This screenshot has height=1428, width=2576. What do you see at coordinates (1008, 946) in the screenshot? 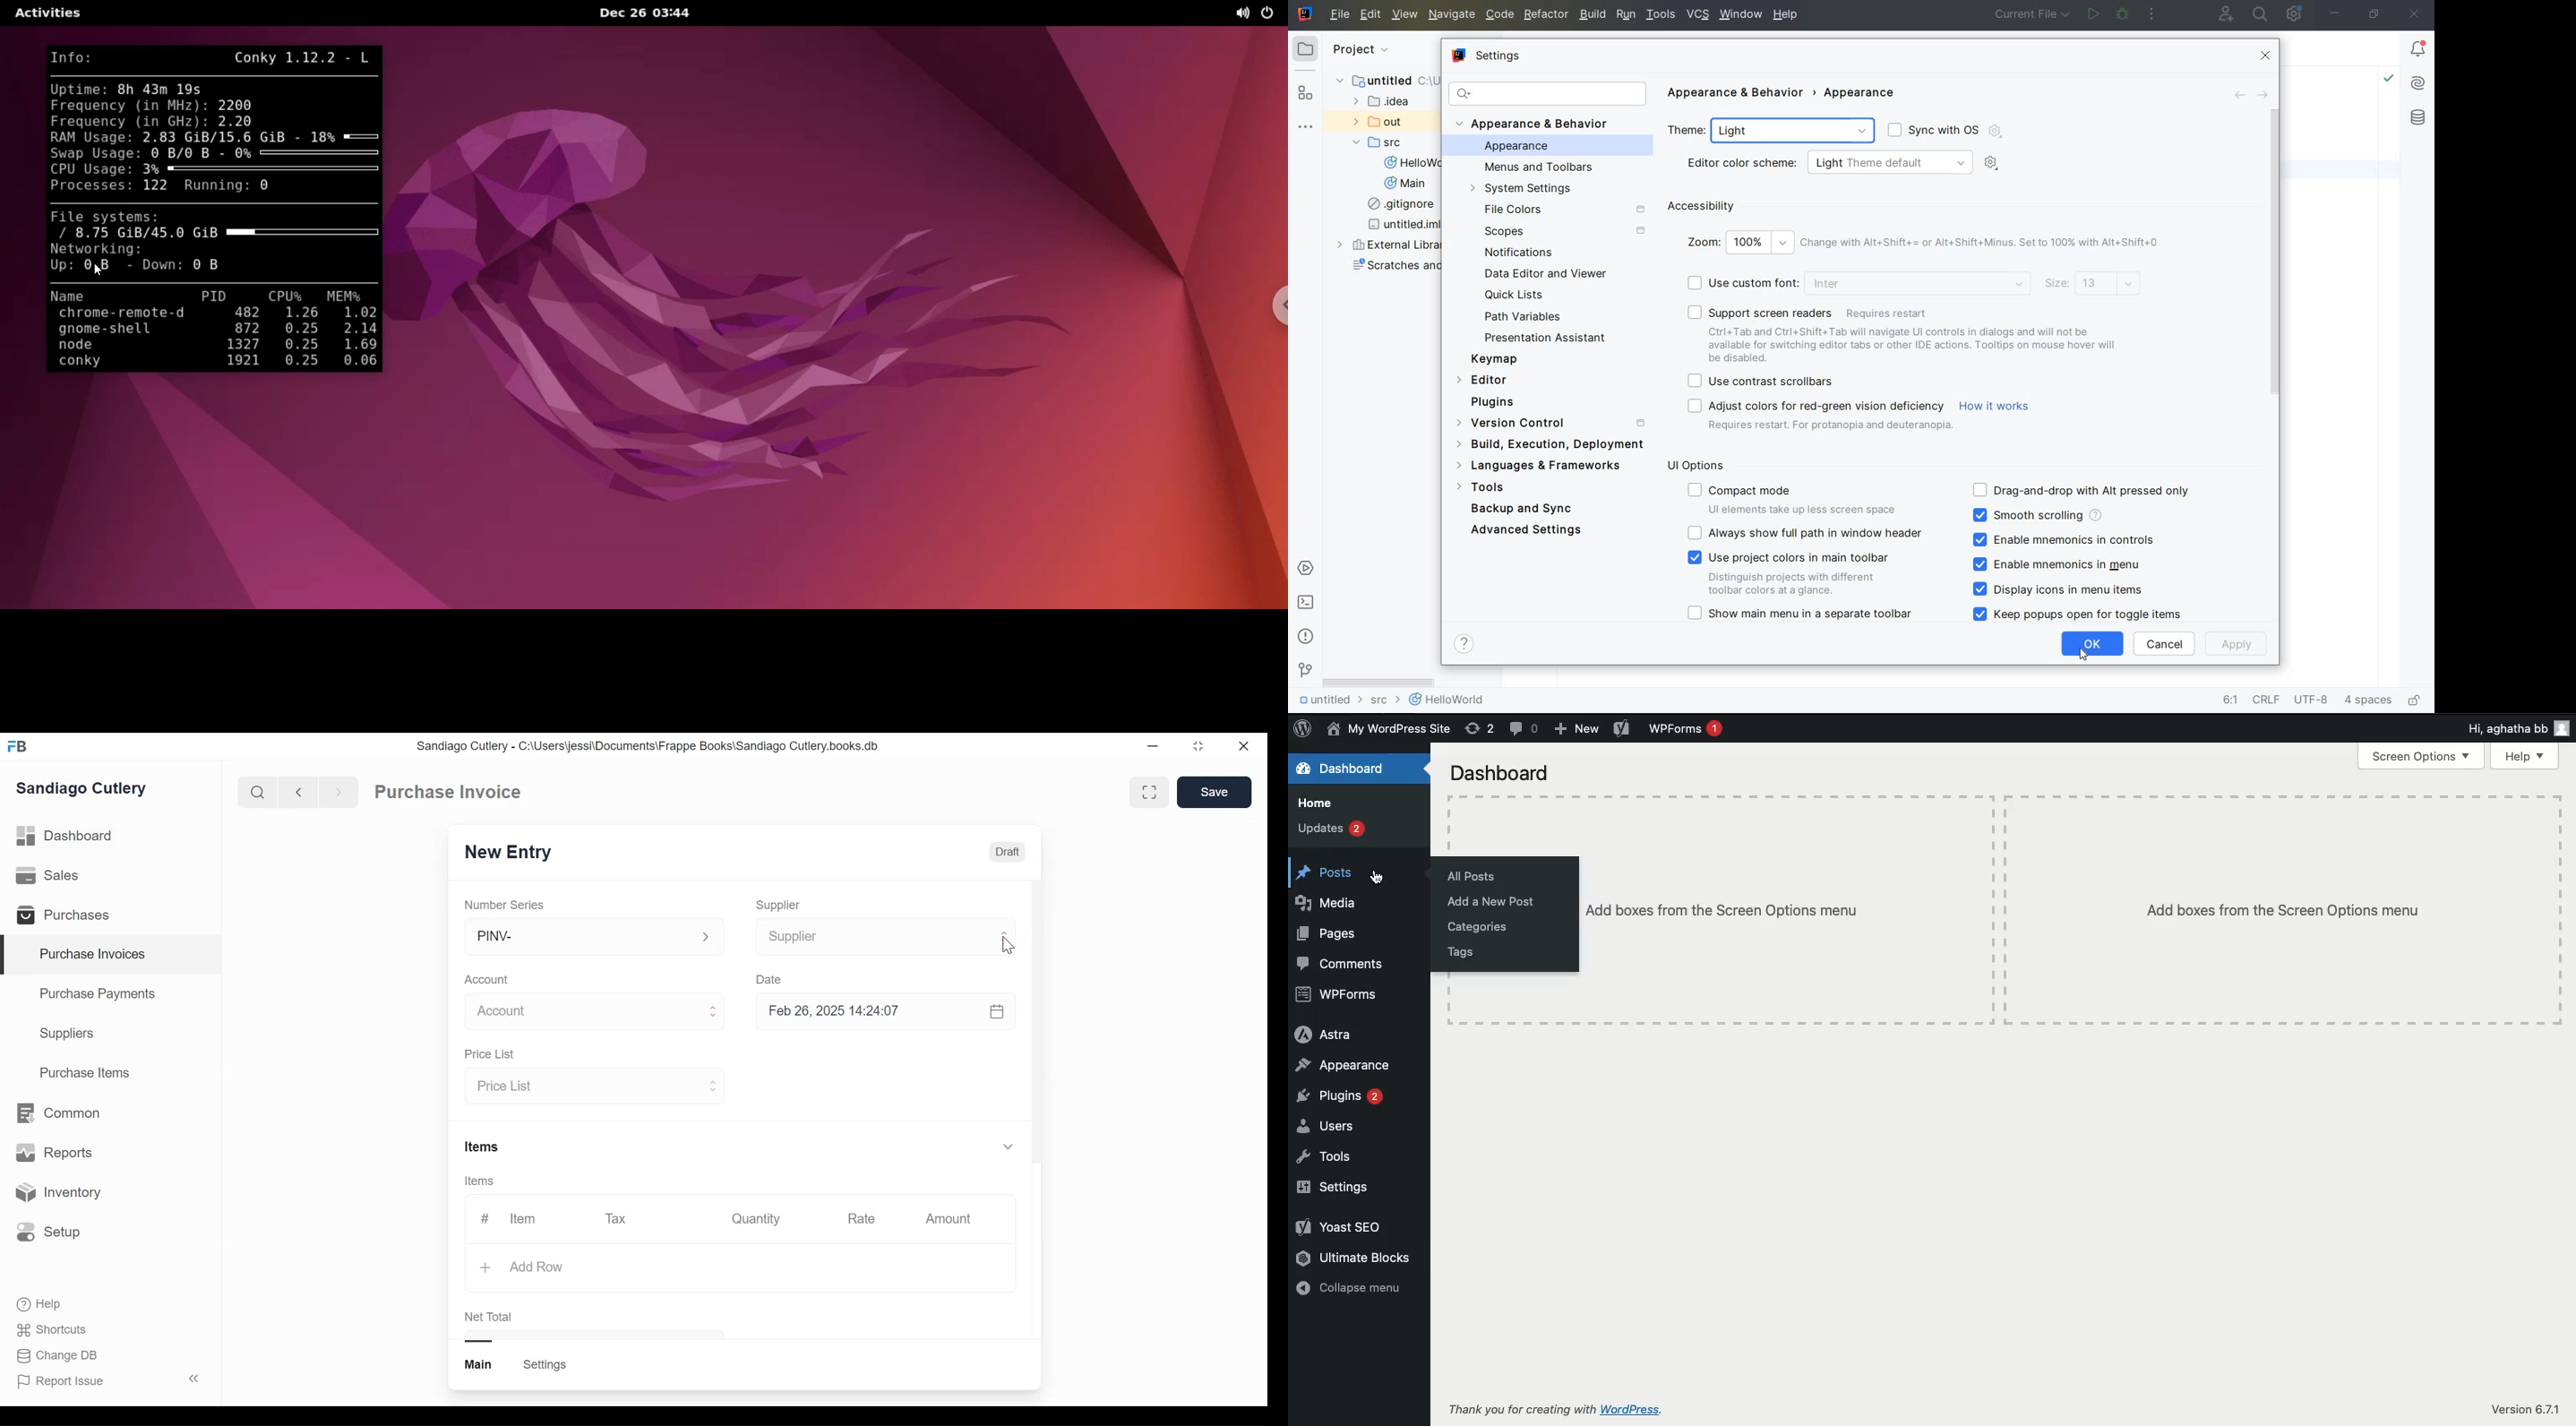
I see `Cursor` at bounding box center [1008, 946].